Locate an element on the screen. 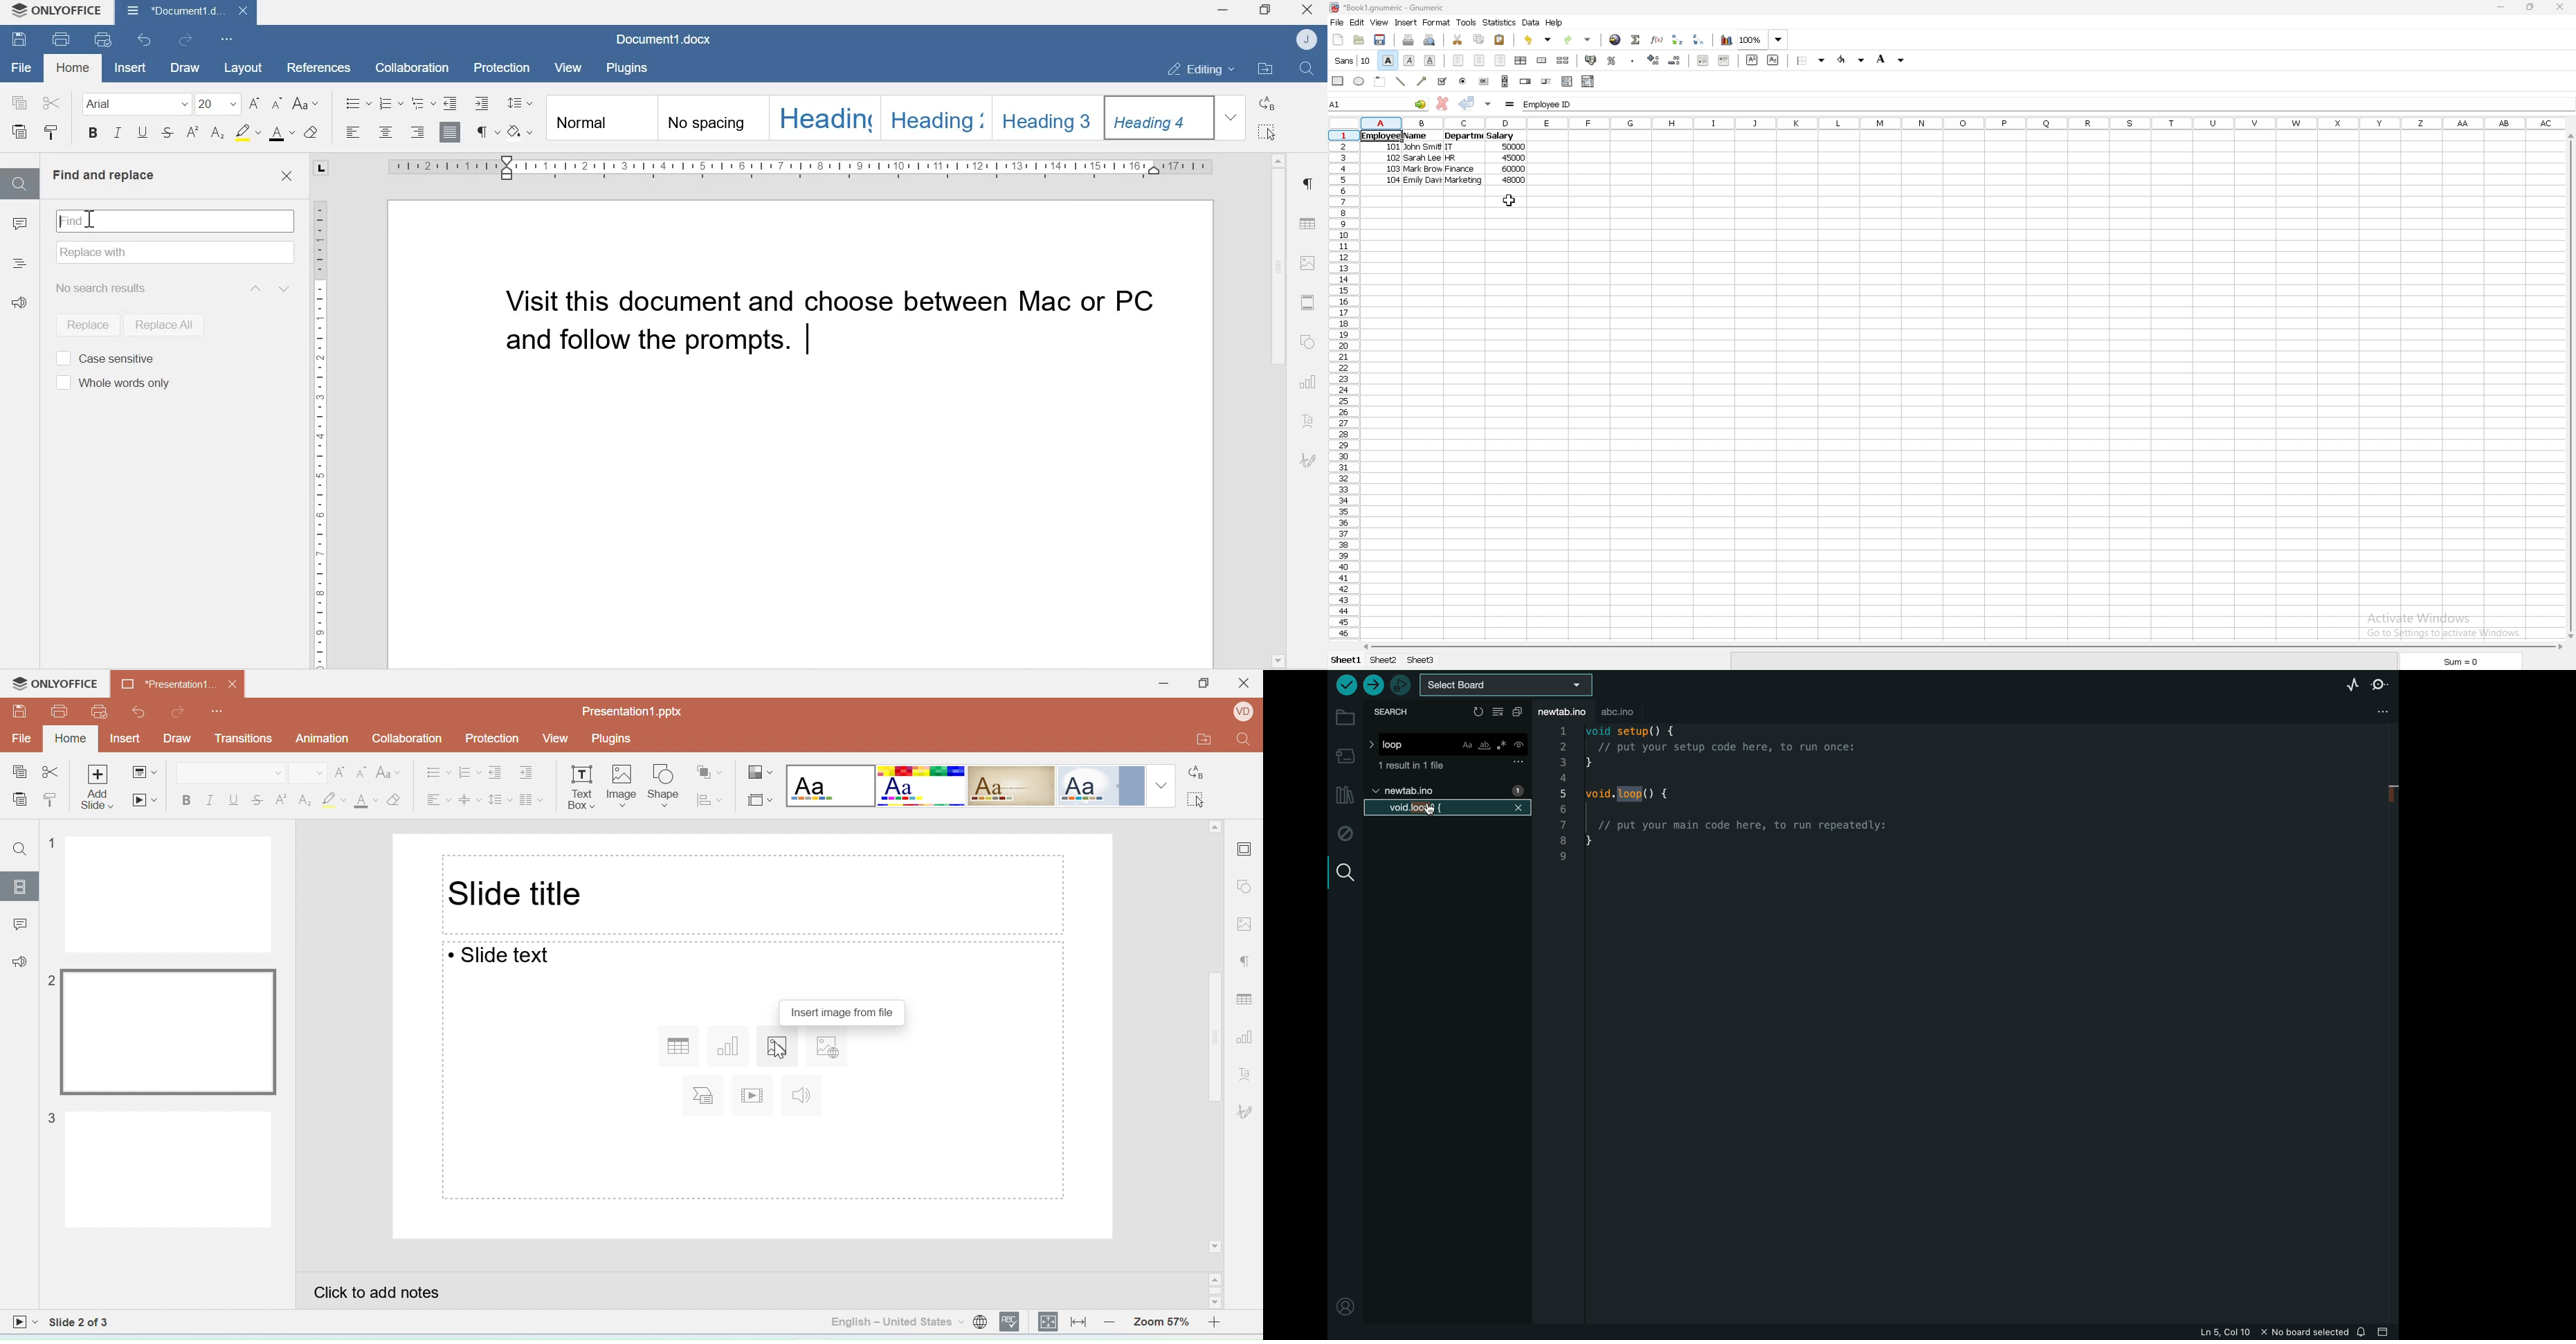 The width and height of the screenshot is (2576, 1344). Multilevel List is located at coordinates (423, 102).